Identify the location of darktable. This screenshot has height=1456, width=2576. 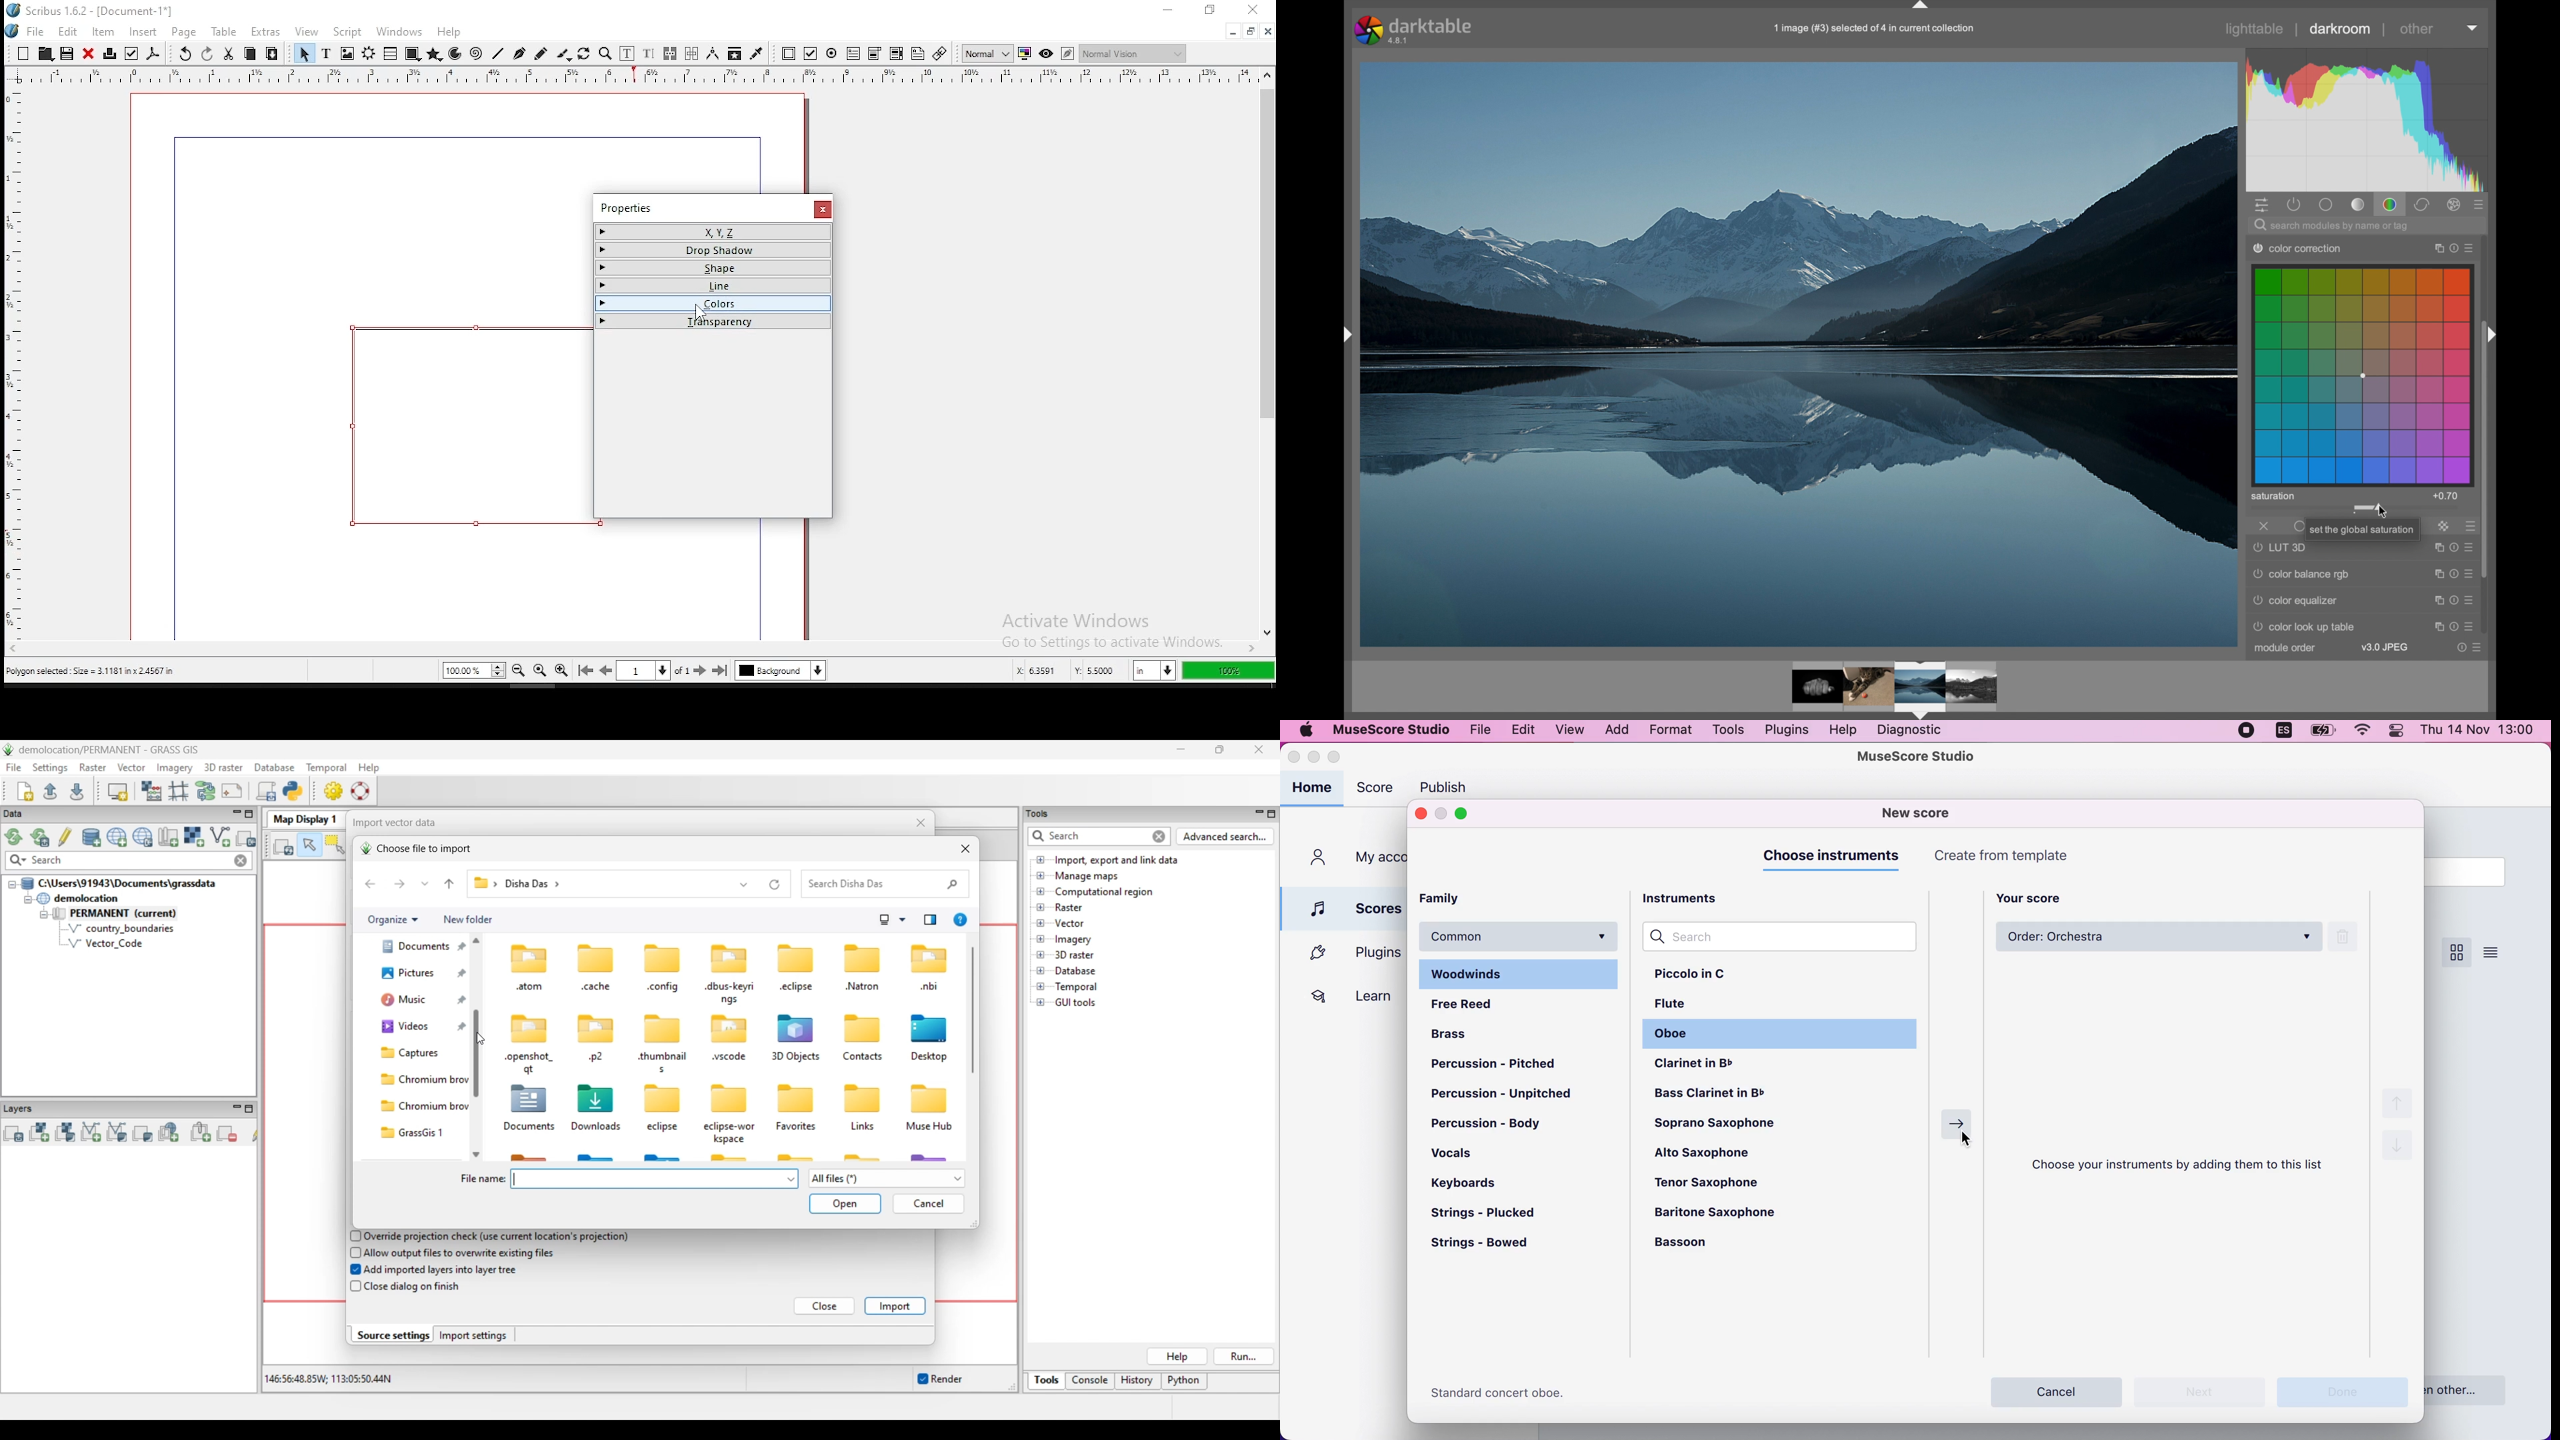
(1415, 31).